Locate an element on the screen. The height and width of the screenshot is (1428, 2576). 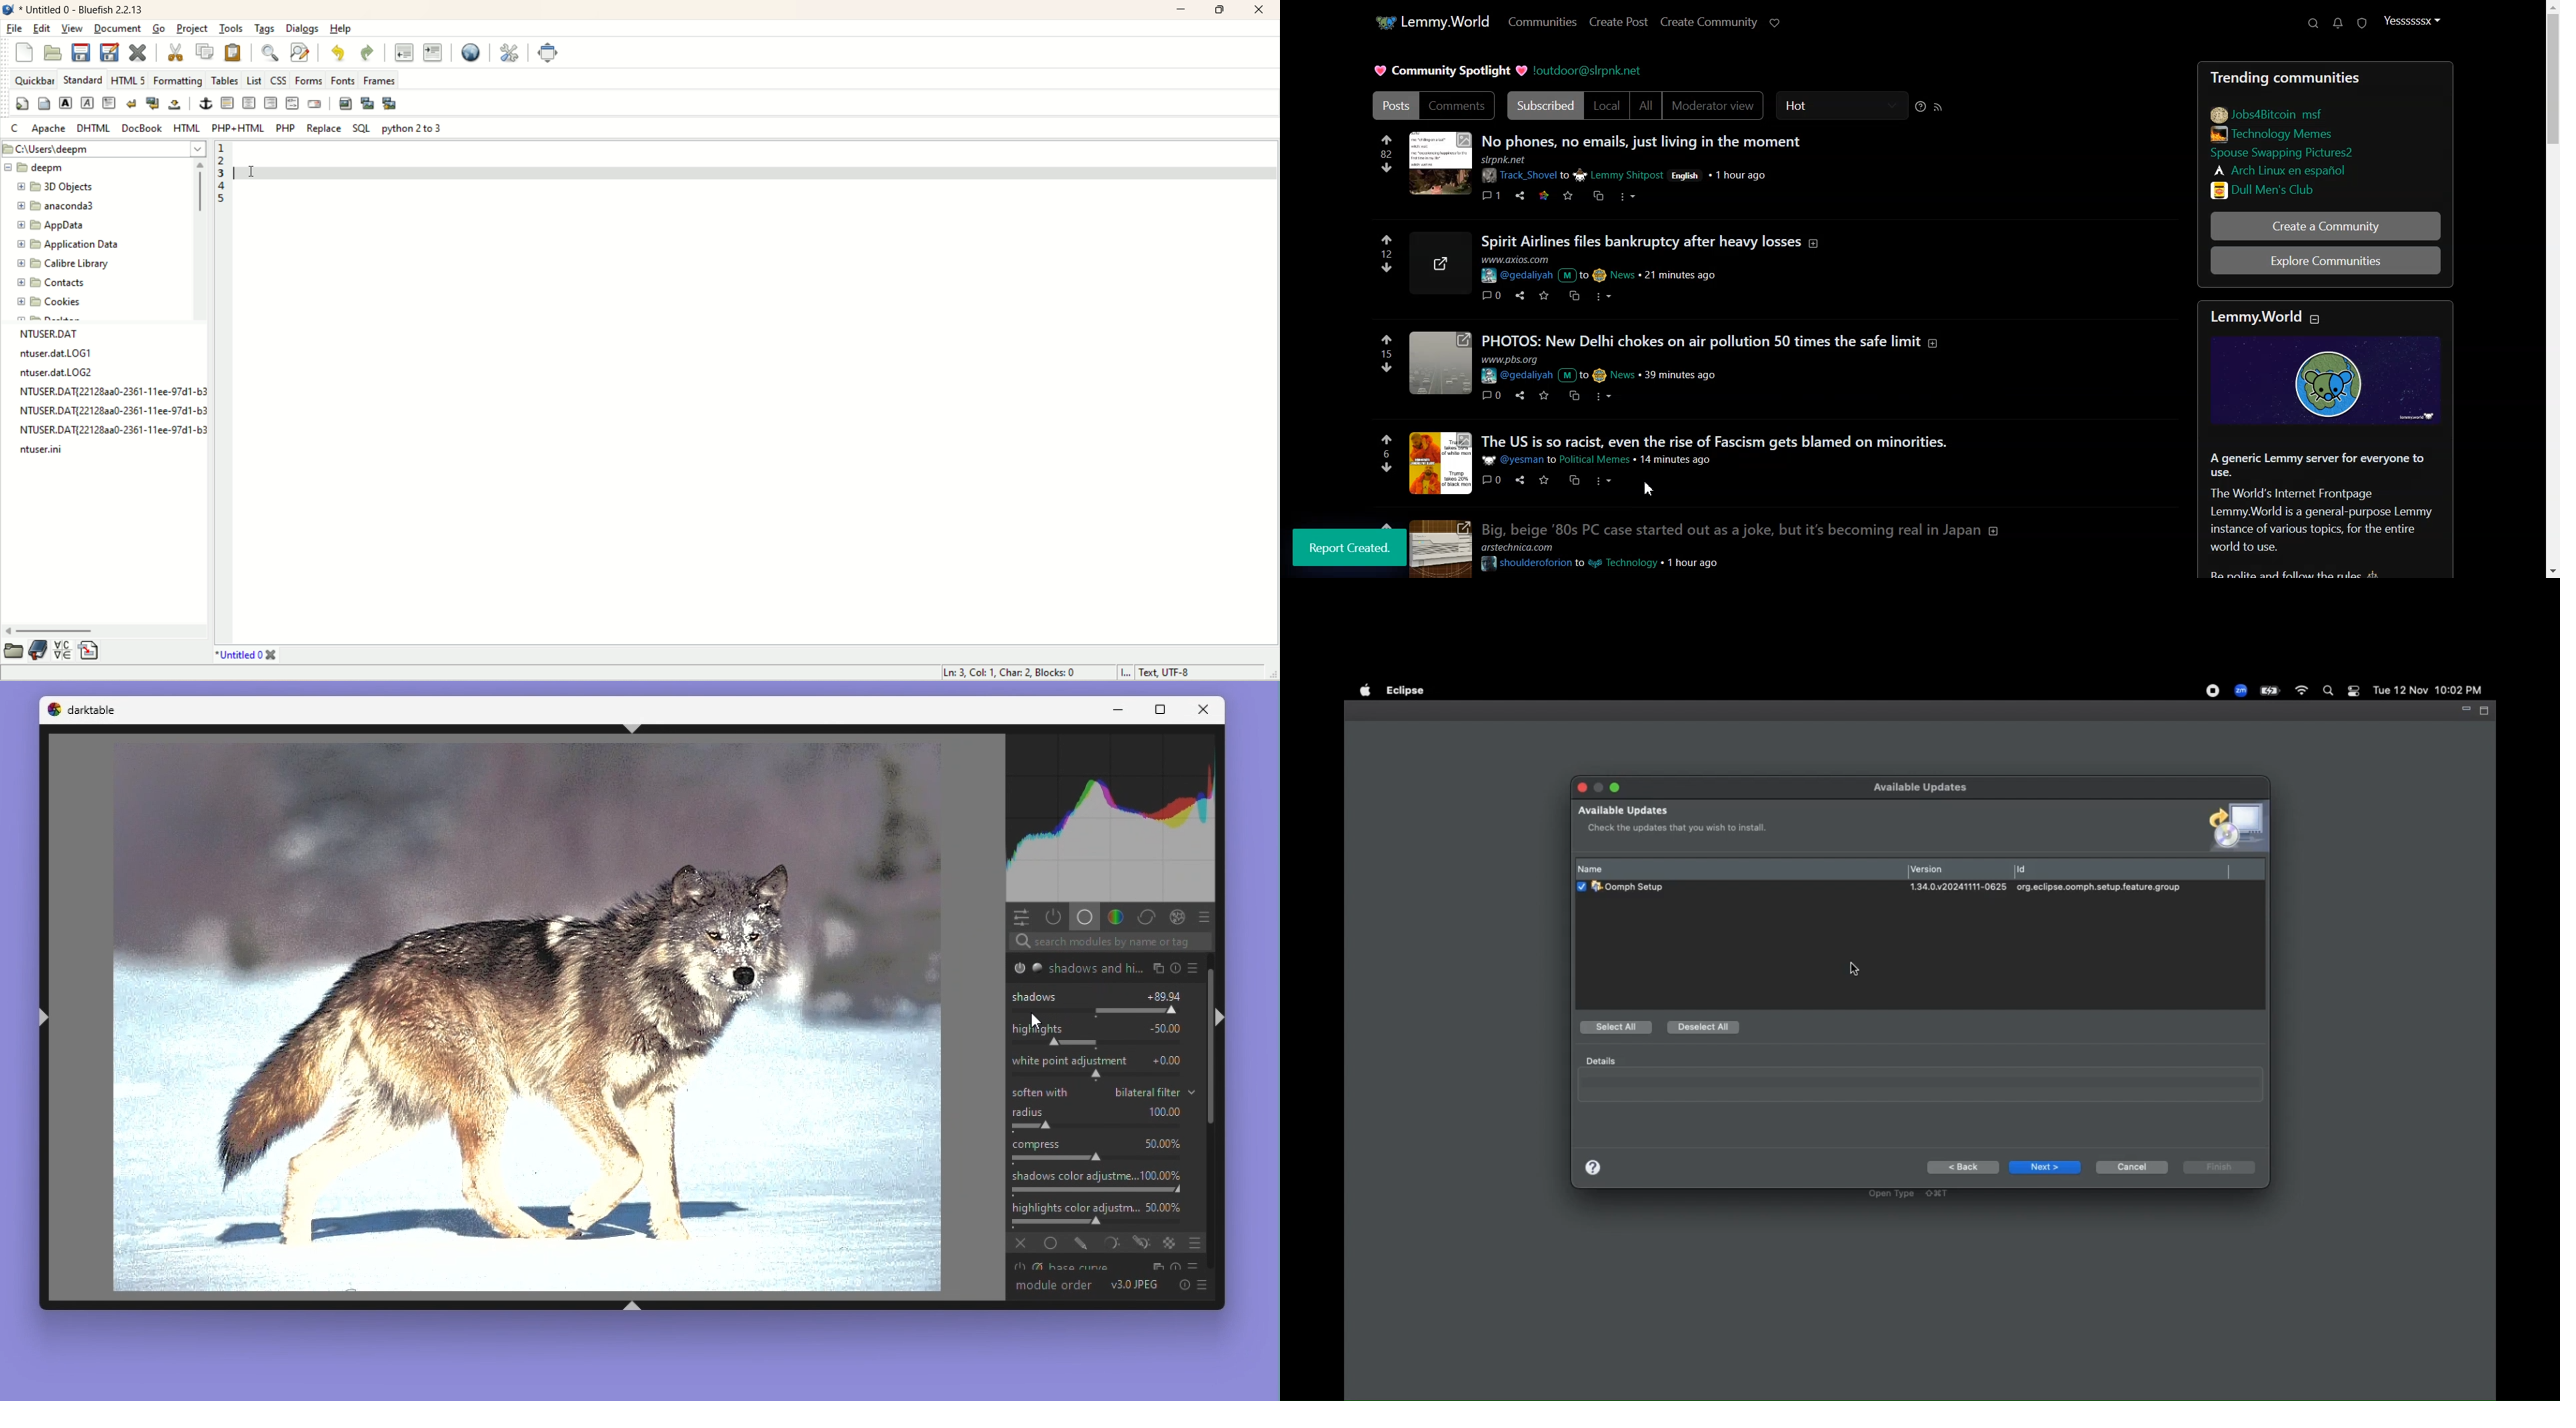
drawn & parametric mask is located at coordinates (1140, 1243).